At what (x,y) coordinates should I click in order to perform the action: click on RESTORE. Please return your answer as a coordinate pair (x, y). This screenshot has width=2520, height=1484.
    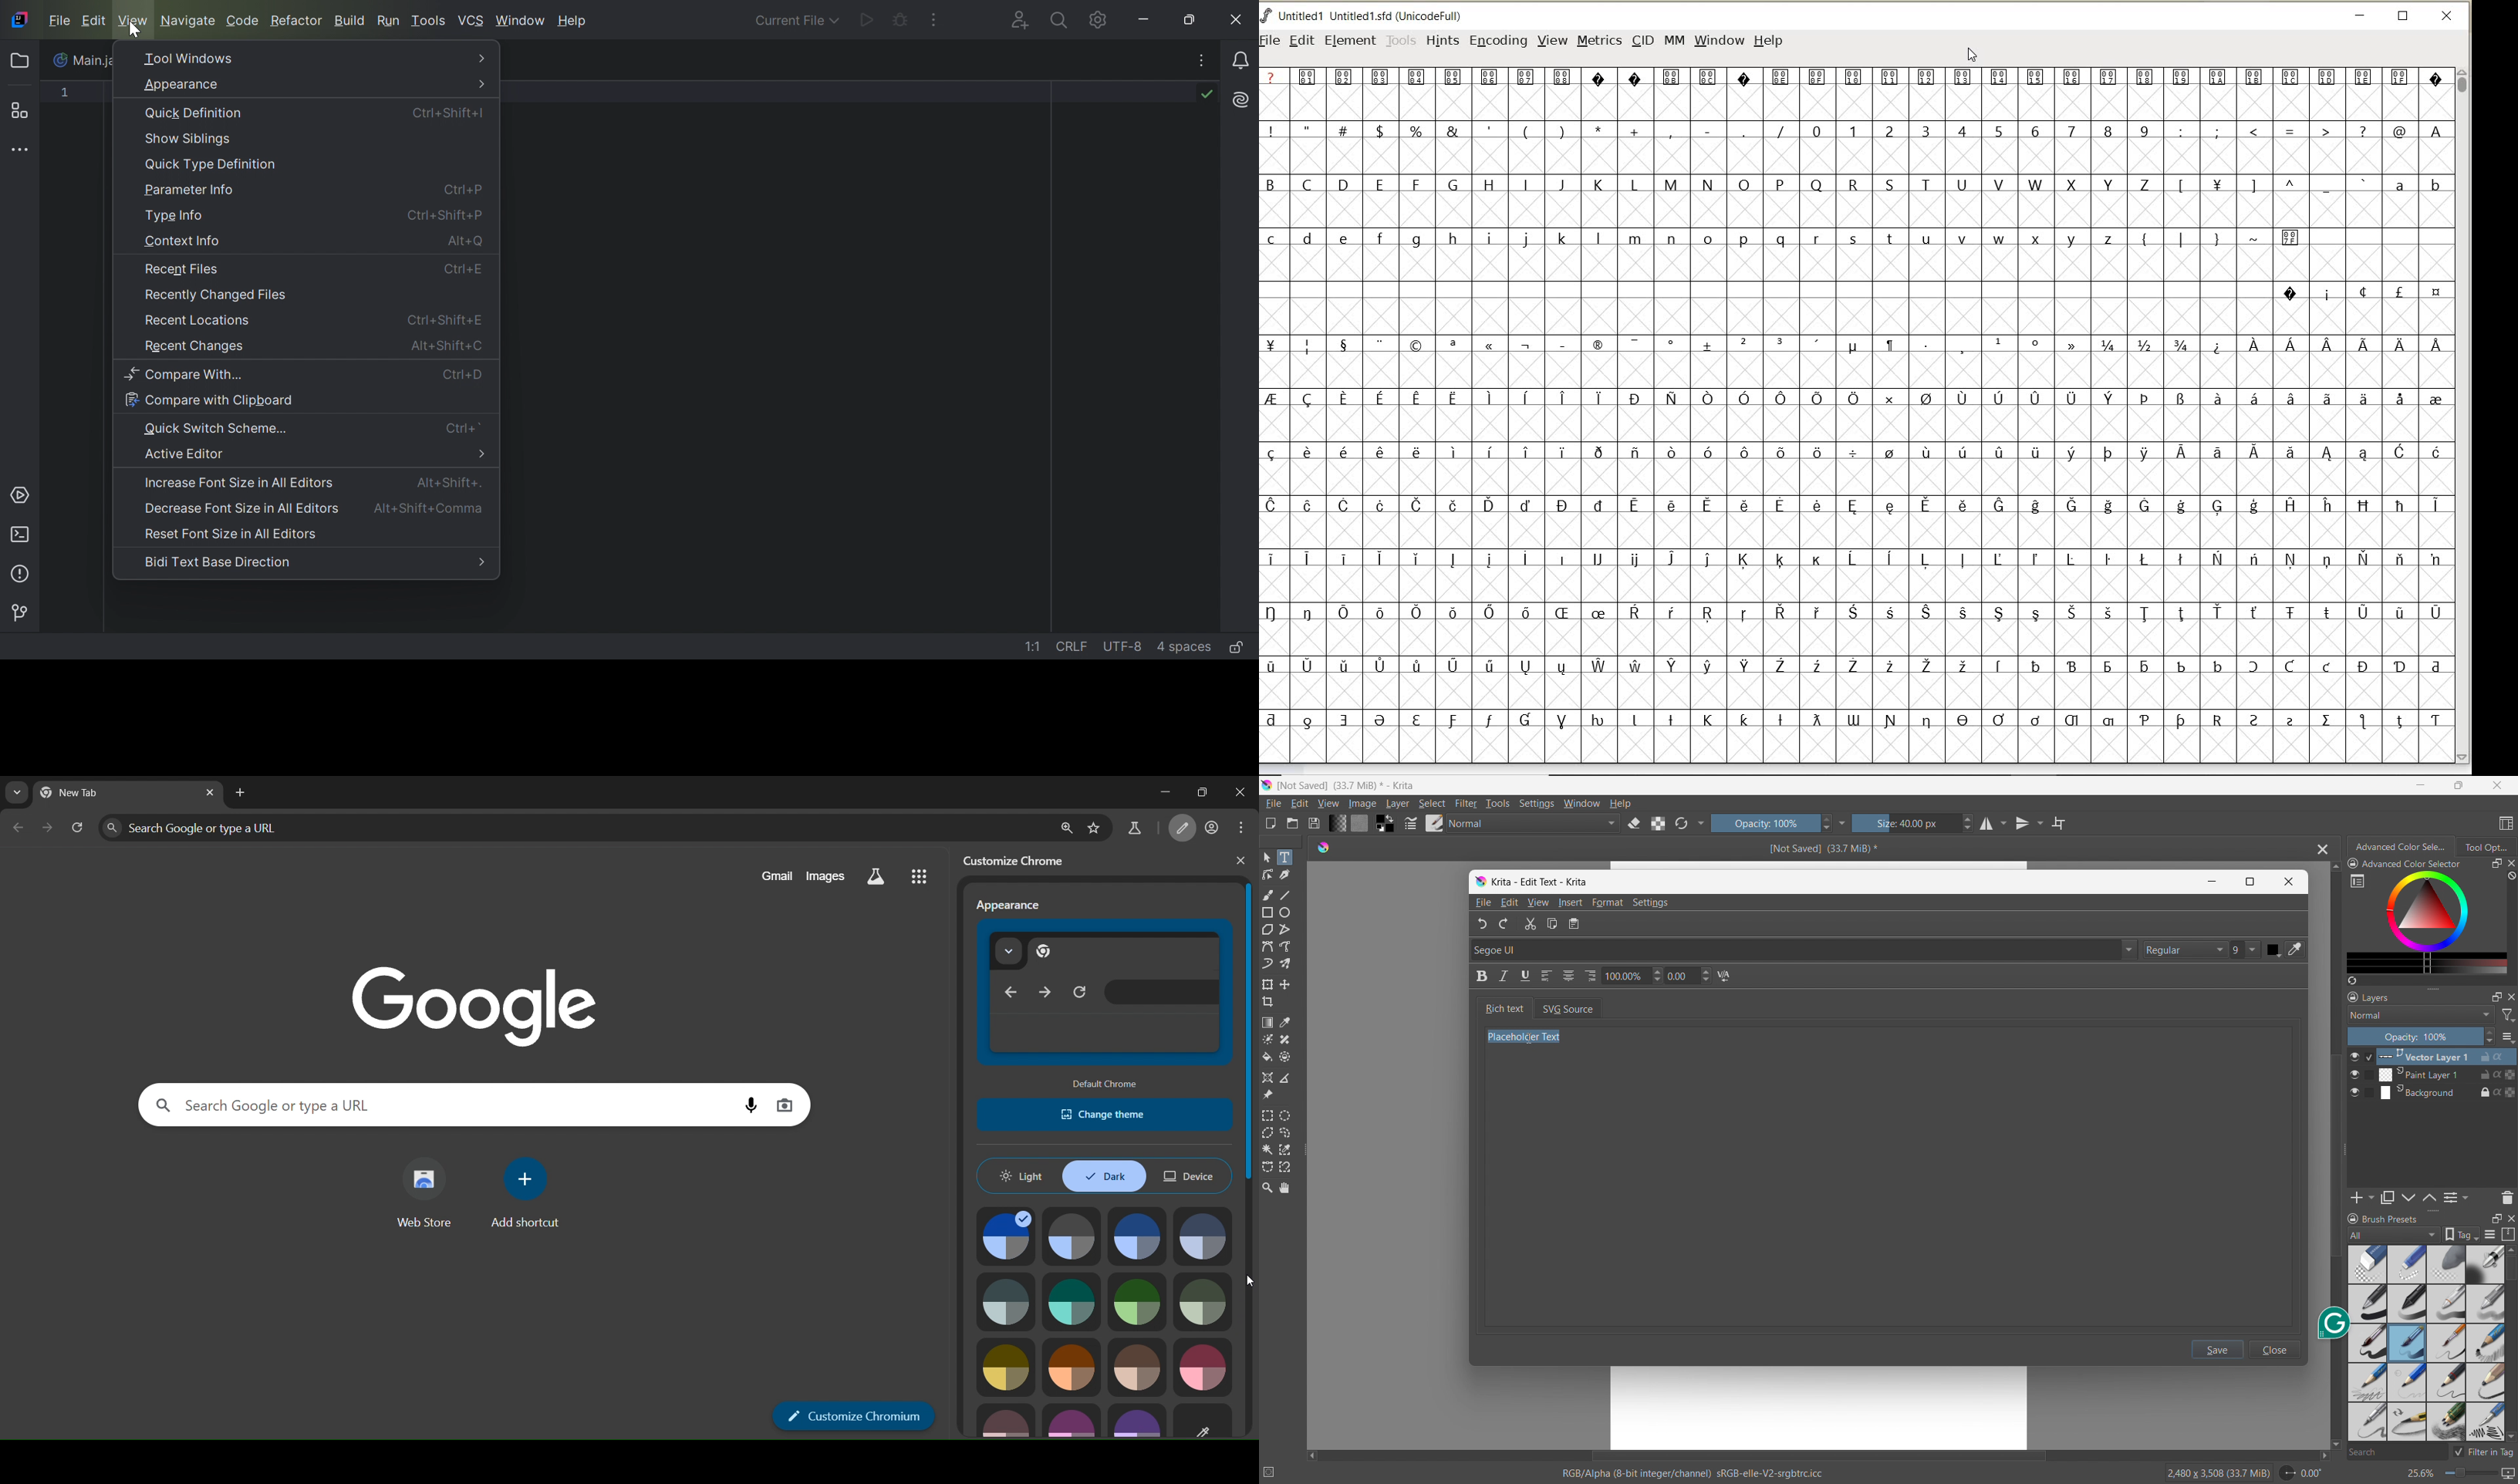
    Looking at the image, I should click on (2404, 19).